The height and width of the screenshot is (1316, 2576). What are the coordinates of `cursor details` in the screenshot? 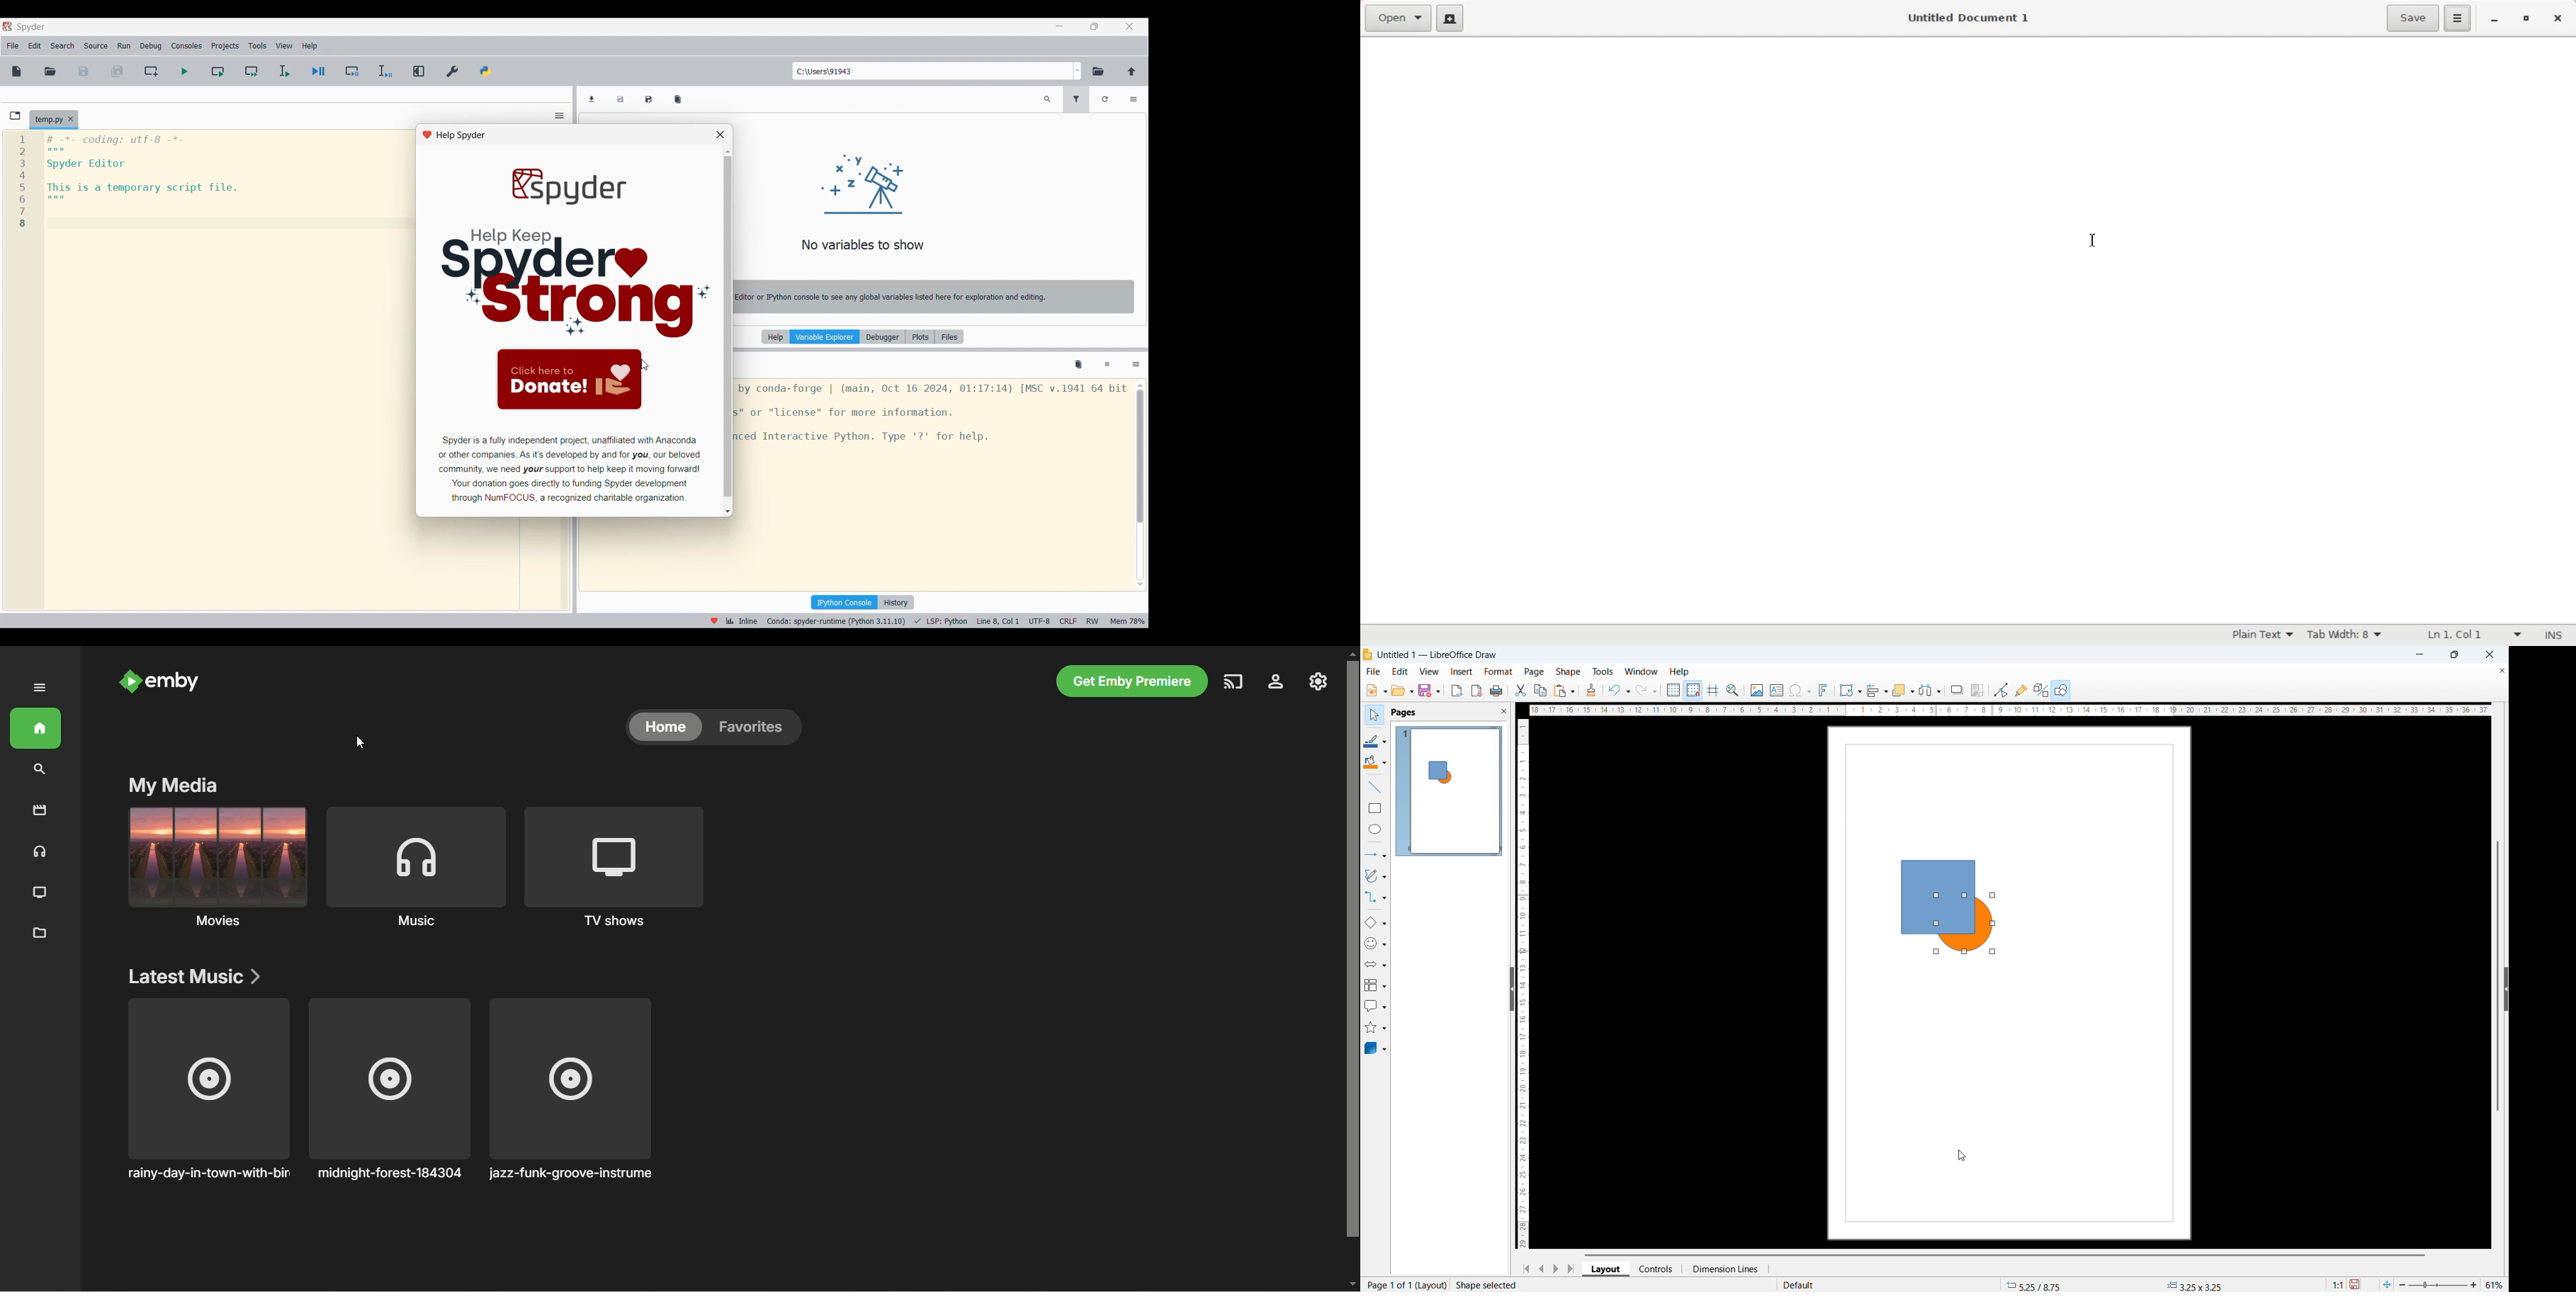 It's located at (999, 620).